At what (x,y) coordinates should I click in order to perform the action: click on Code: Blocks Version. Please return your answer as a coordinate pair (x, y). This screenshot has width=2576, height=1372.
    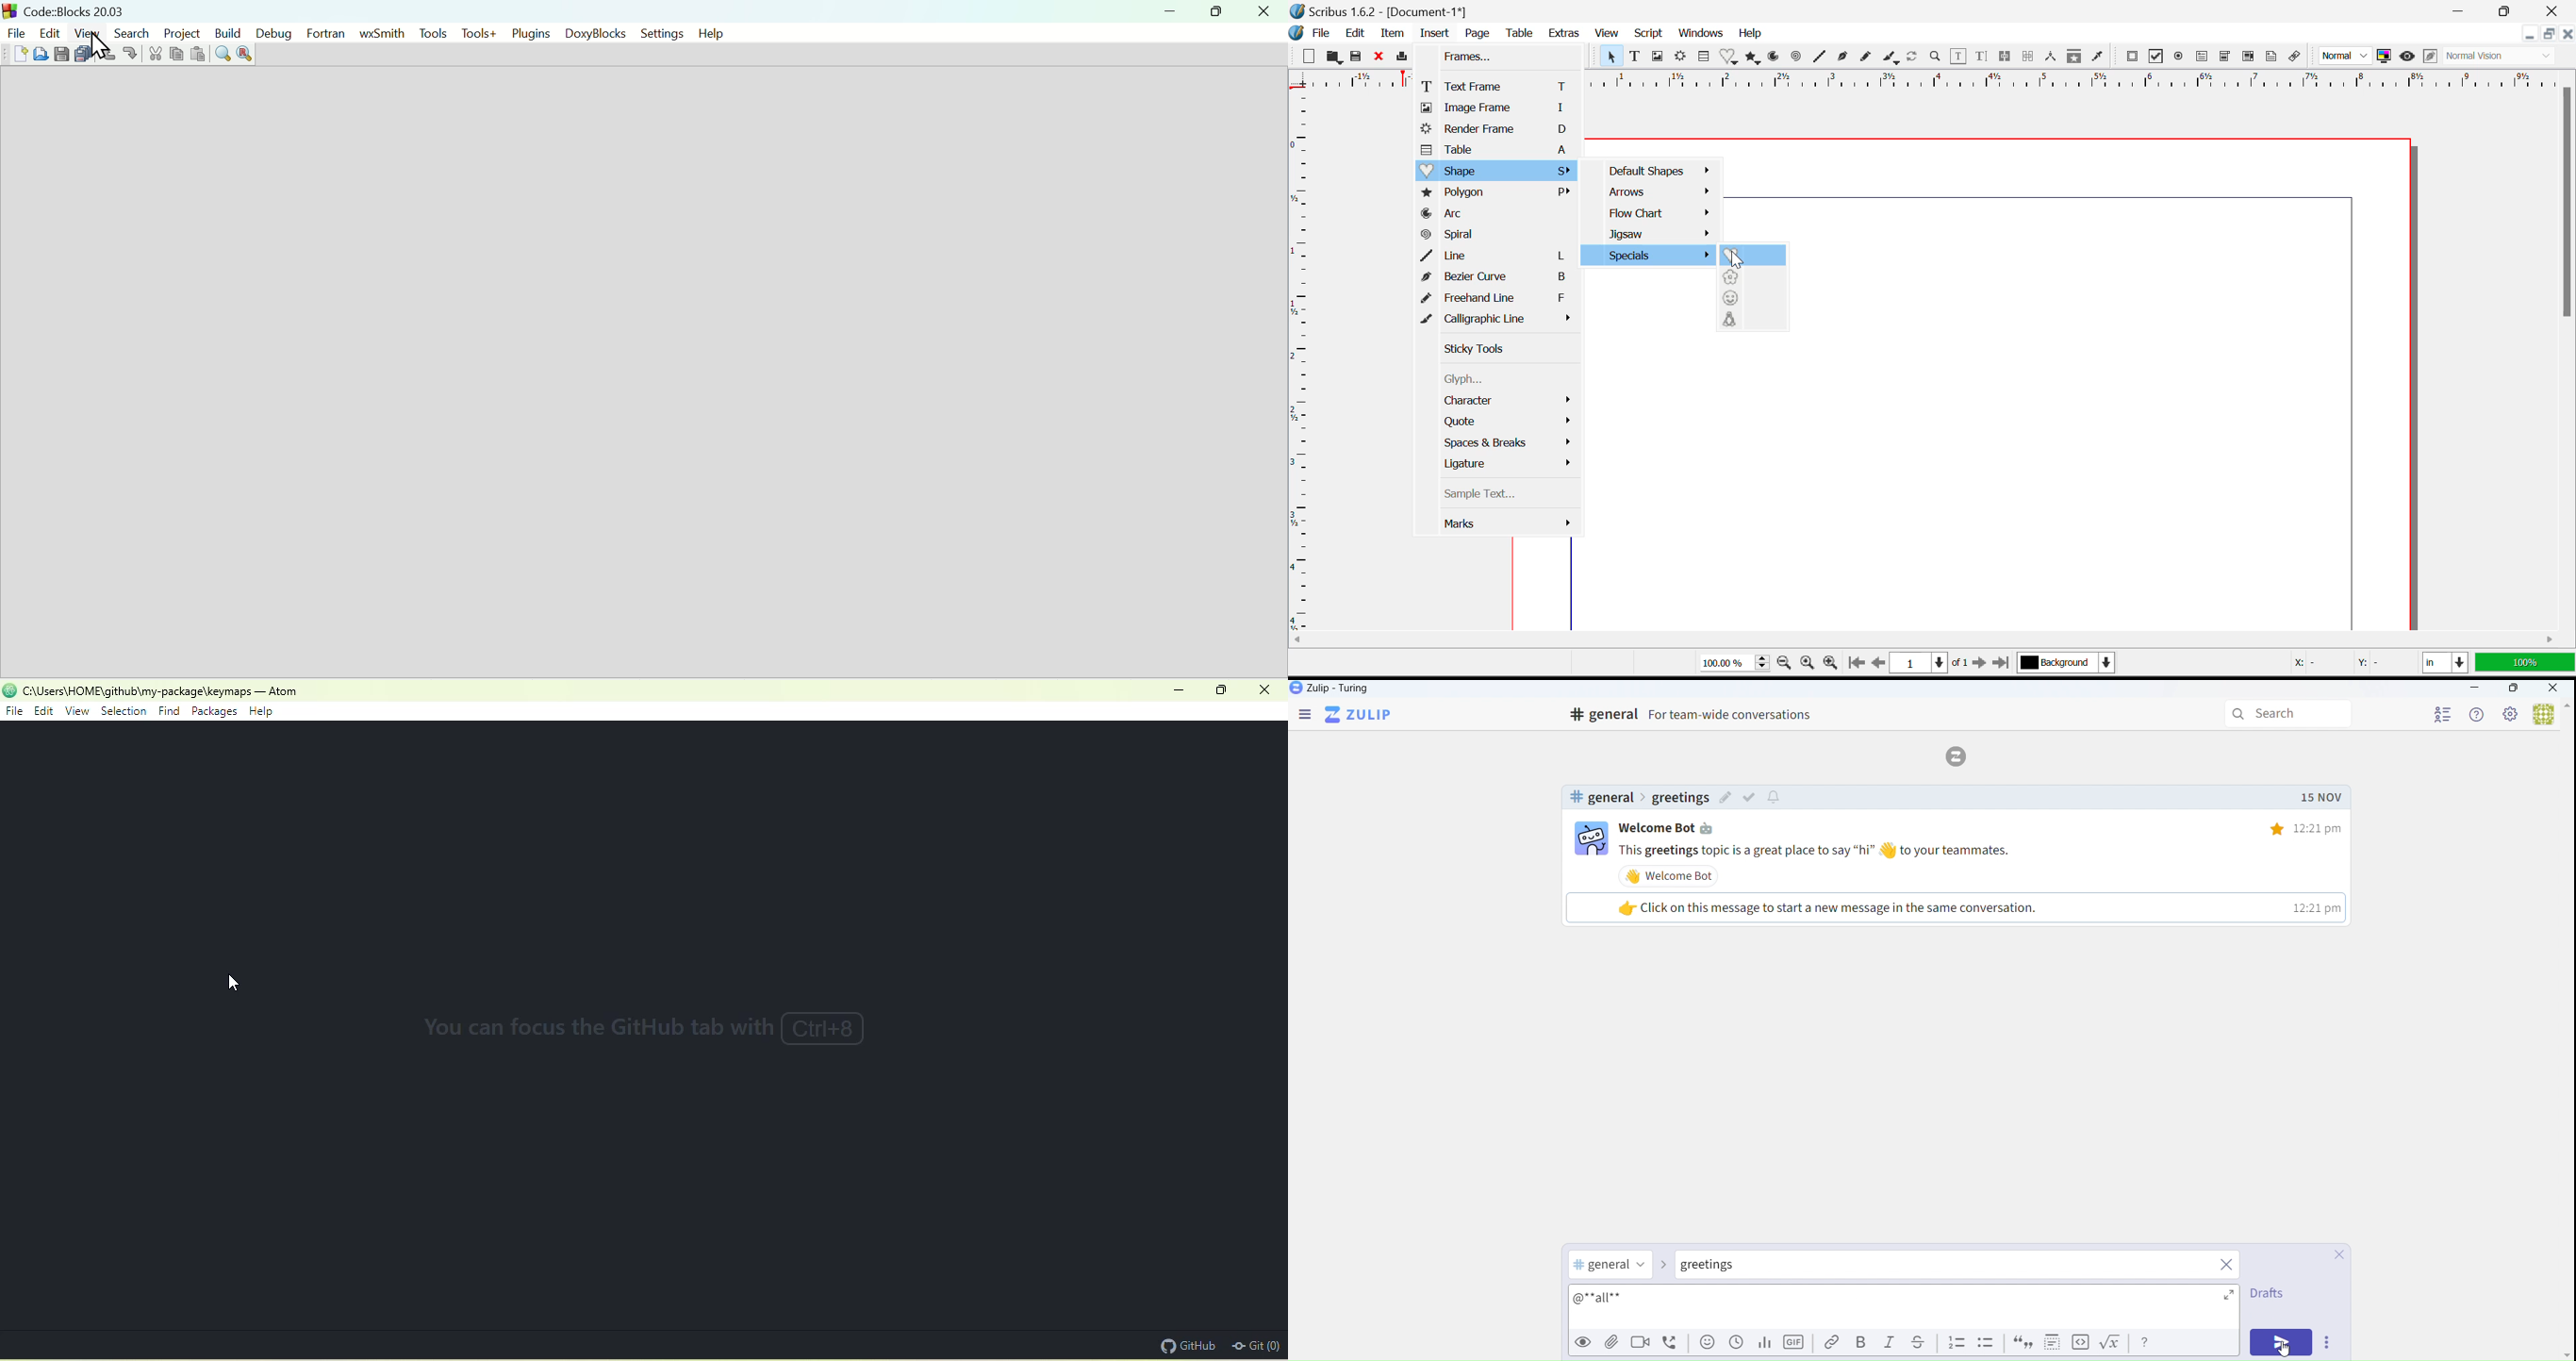
    Looking at the image, I should click on (77, 9).